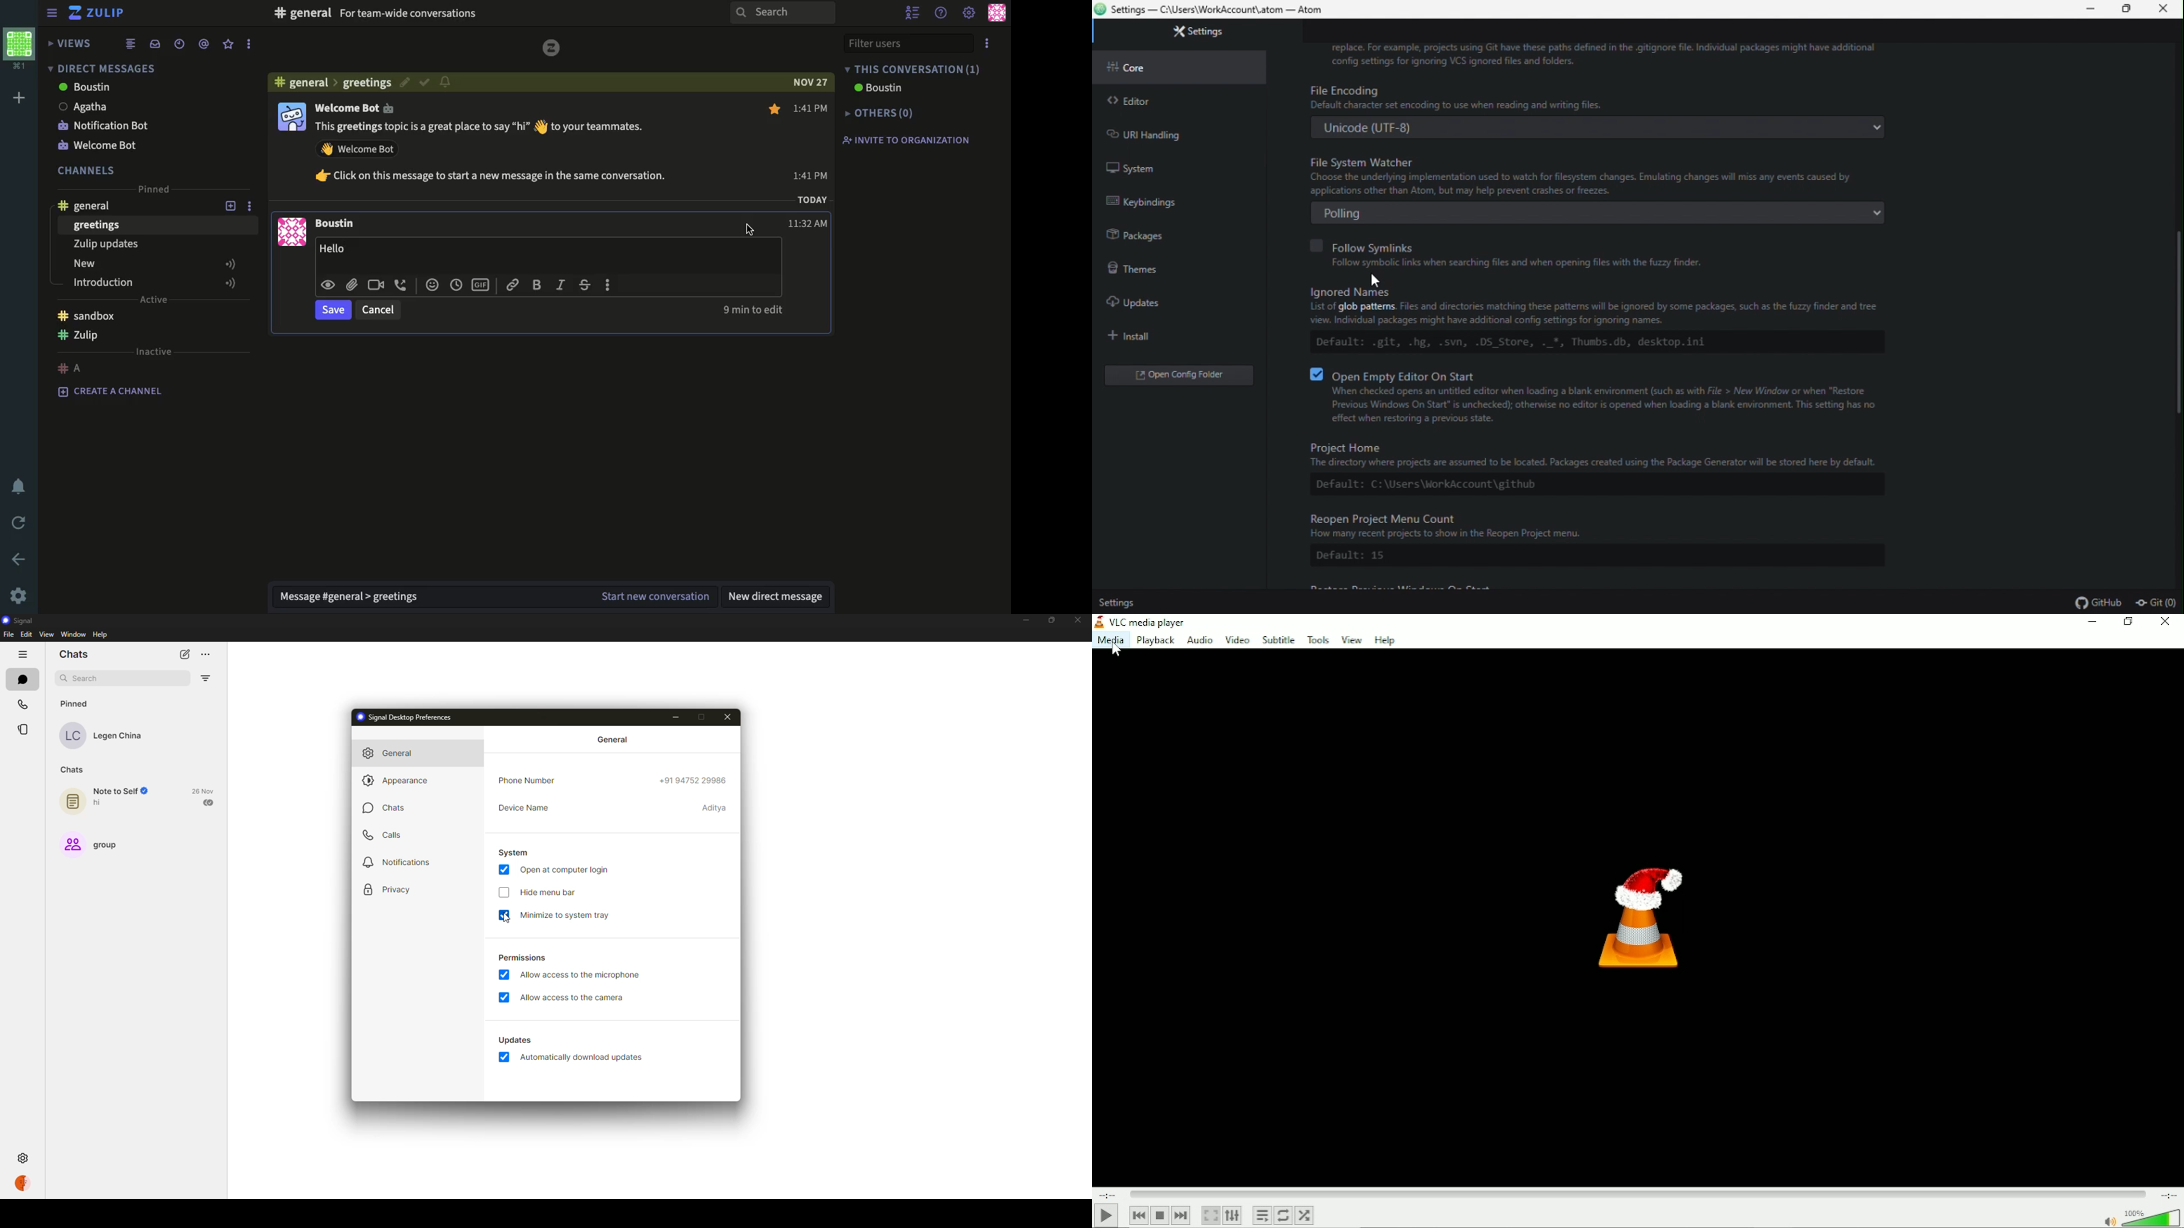  I want to click on time, so click(456, 284).